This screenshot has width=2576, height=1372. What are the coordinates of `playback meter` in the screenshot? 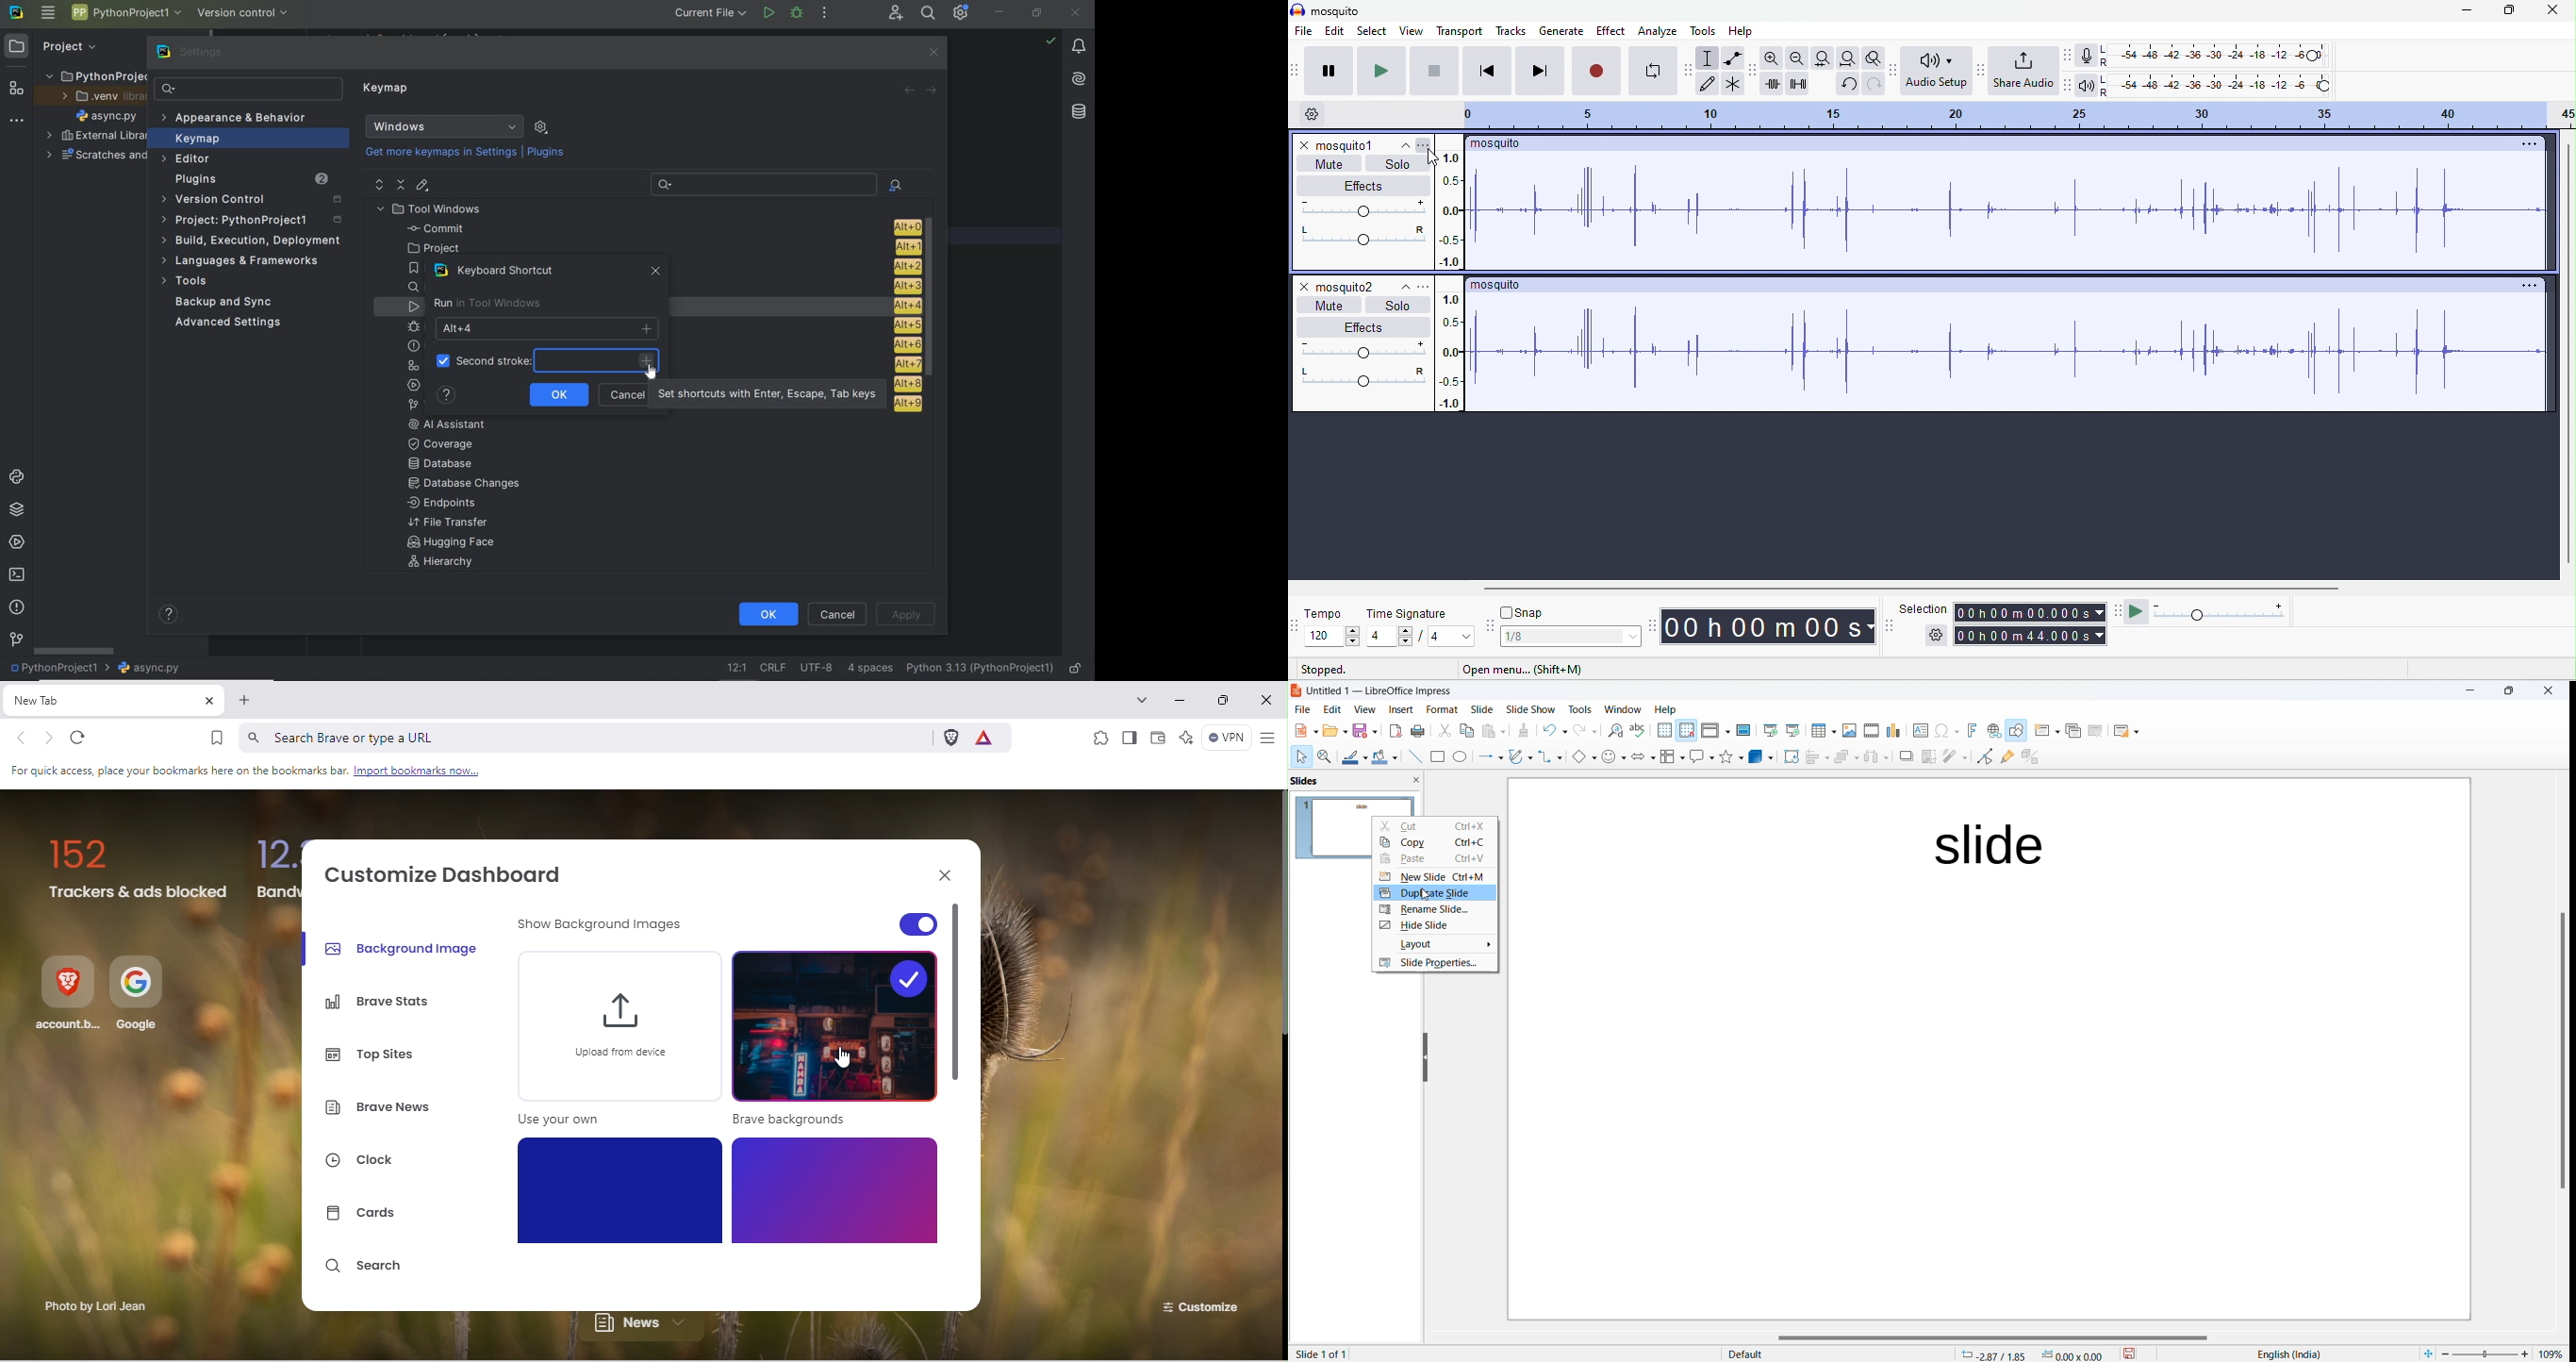 It's located at (2084, 86).